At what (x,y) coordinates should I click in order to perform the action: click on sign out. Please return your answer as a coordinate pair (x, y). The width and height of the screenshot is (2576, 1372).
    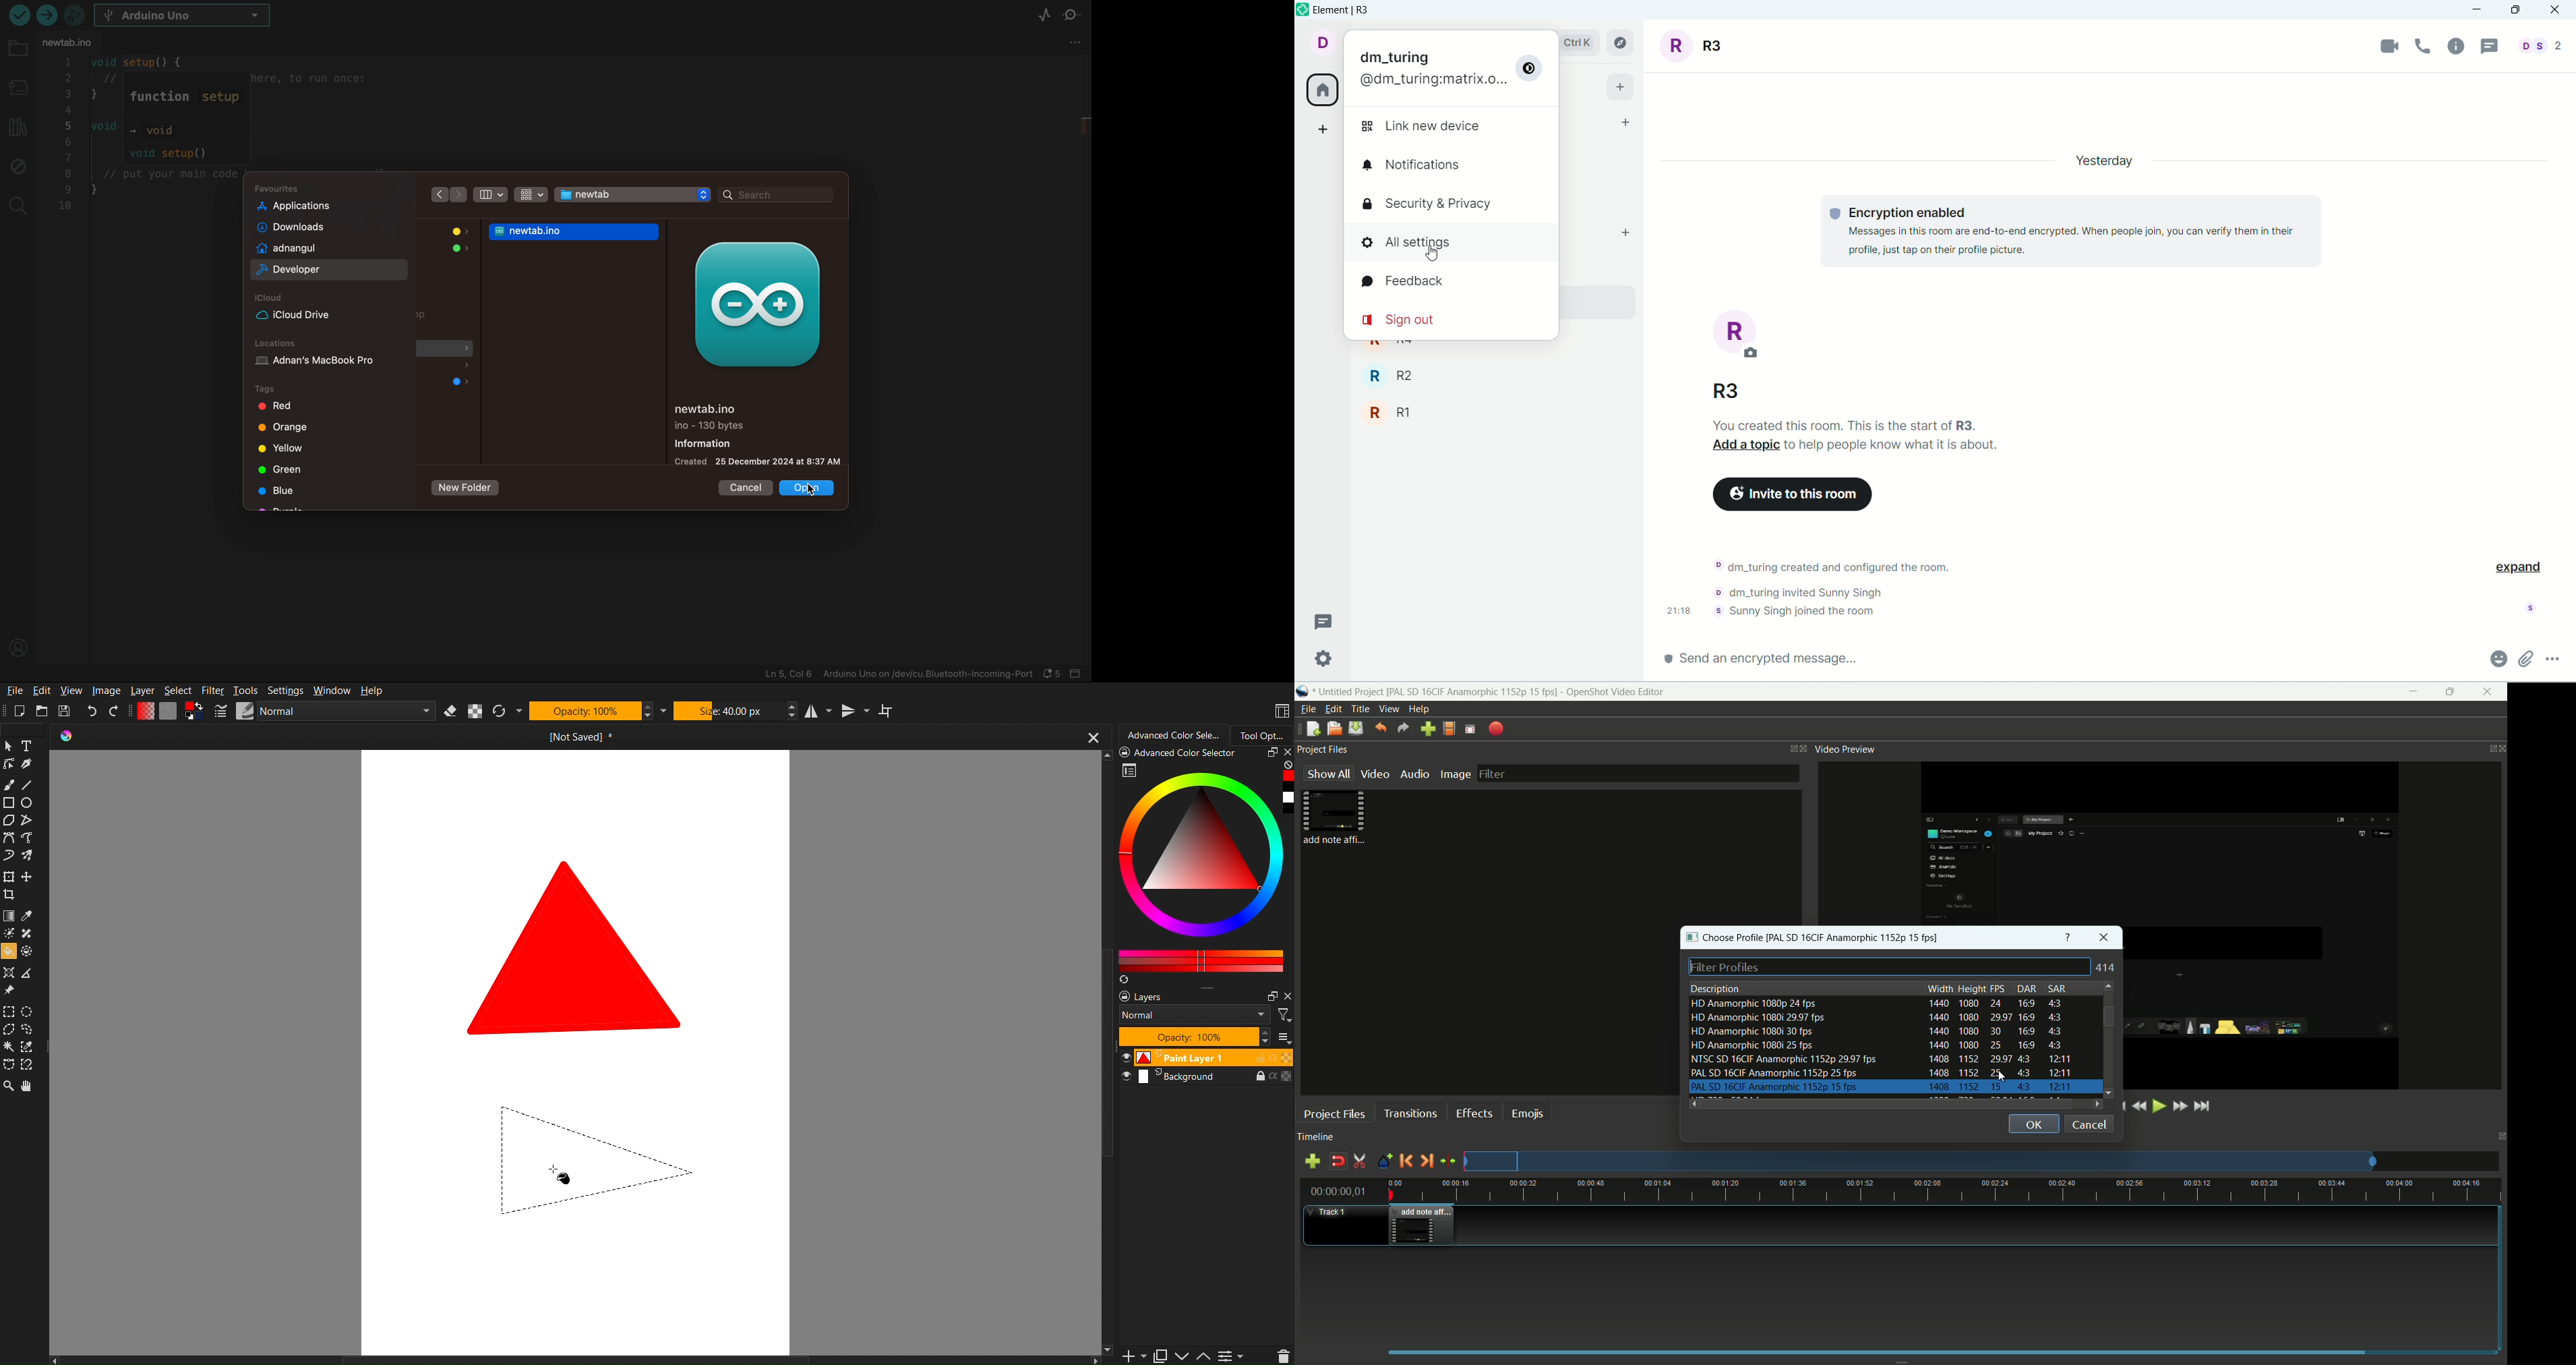
    Looking at the image, I should click on (1402, 322).